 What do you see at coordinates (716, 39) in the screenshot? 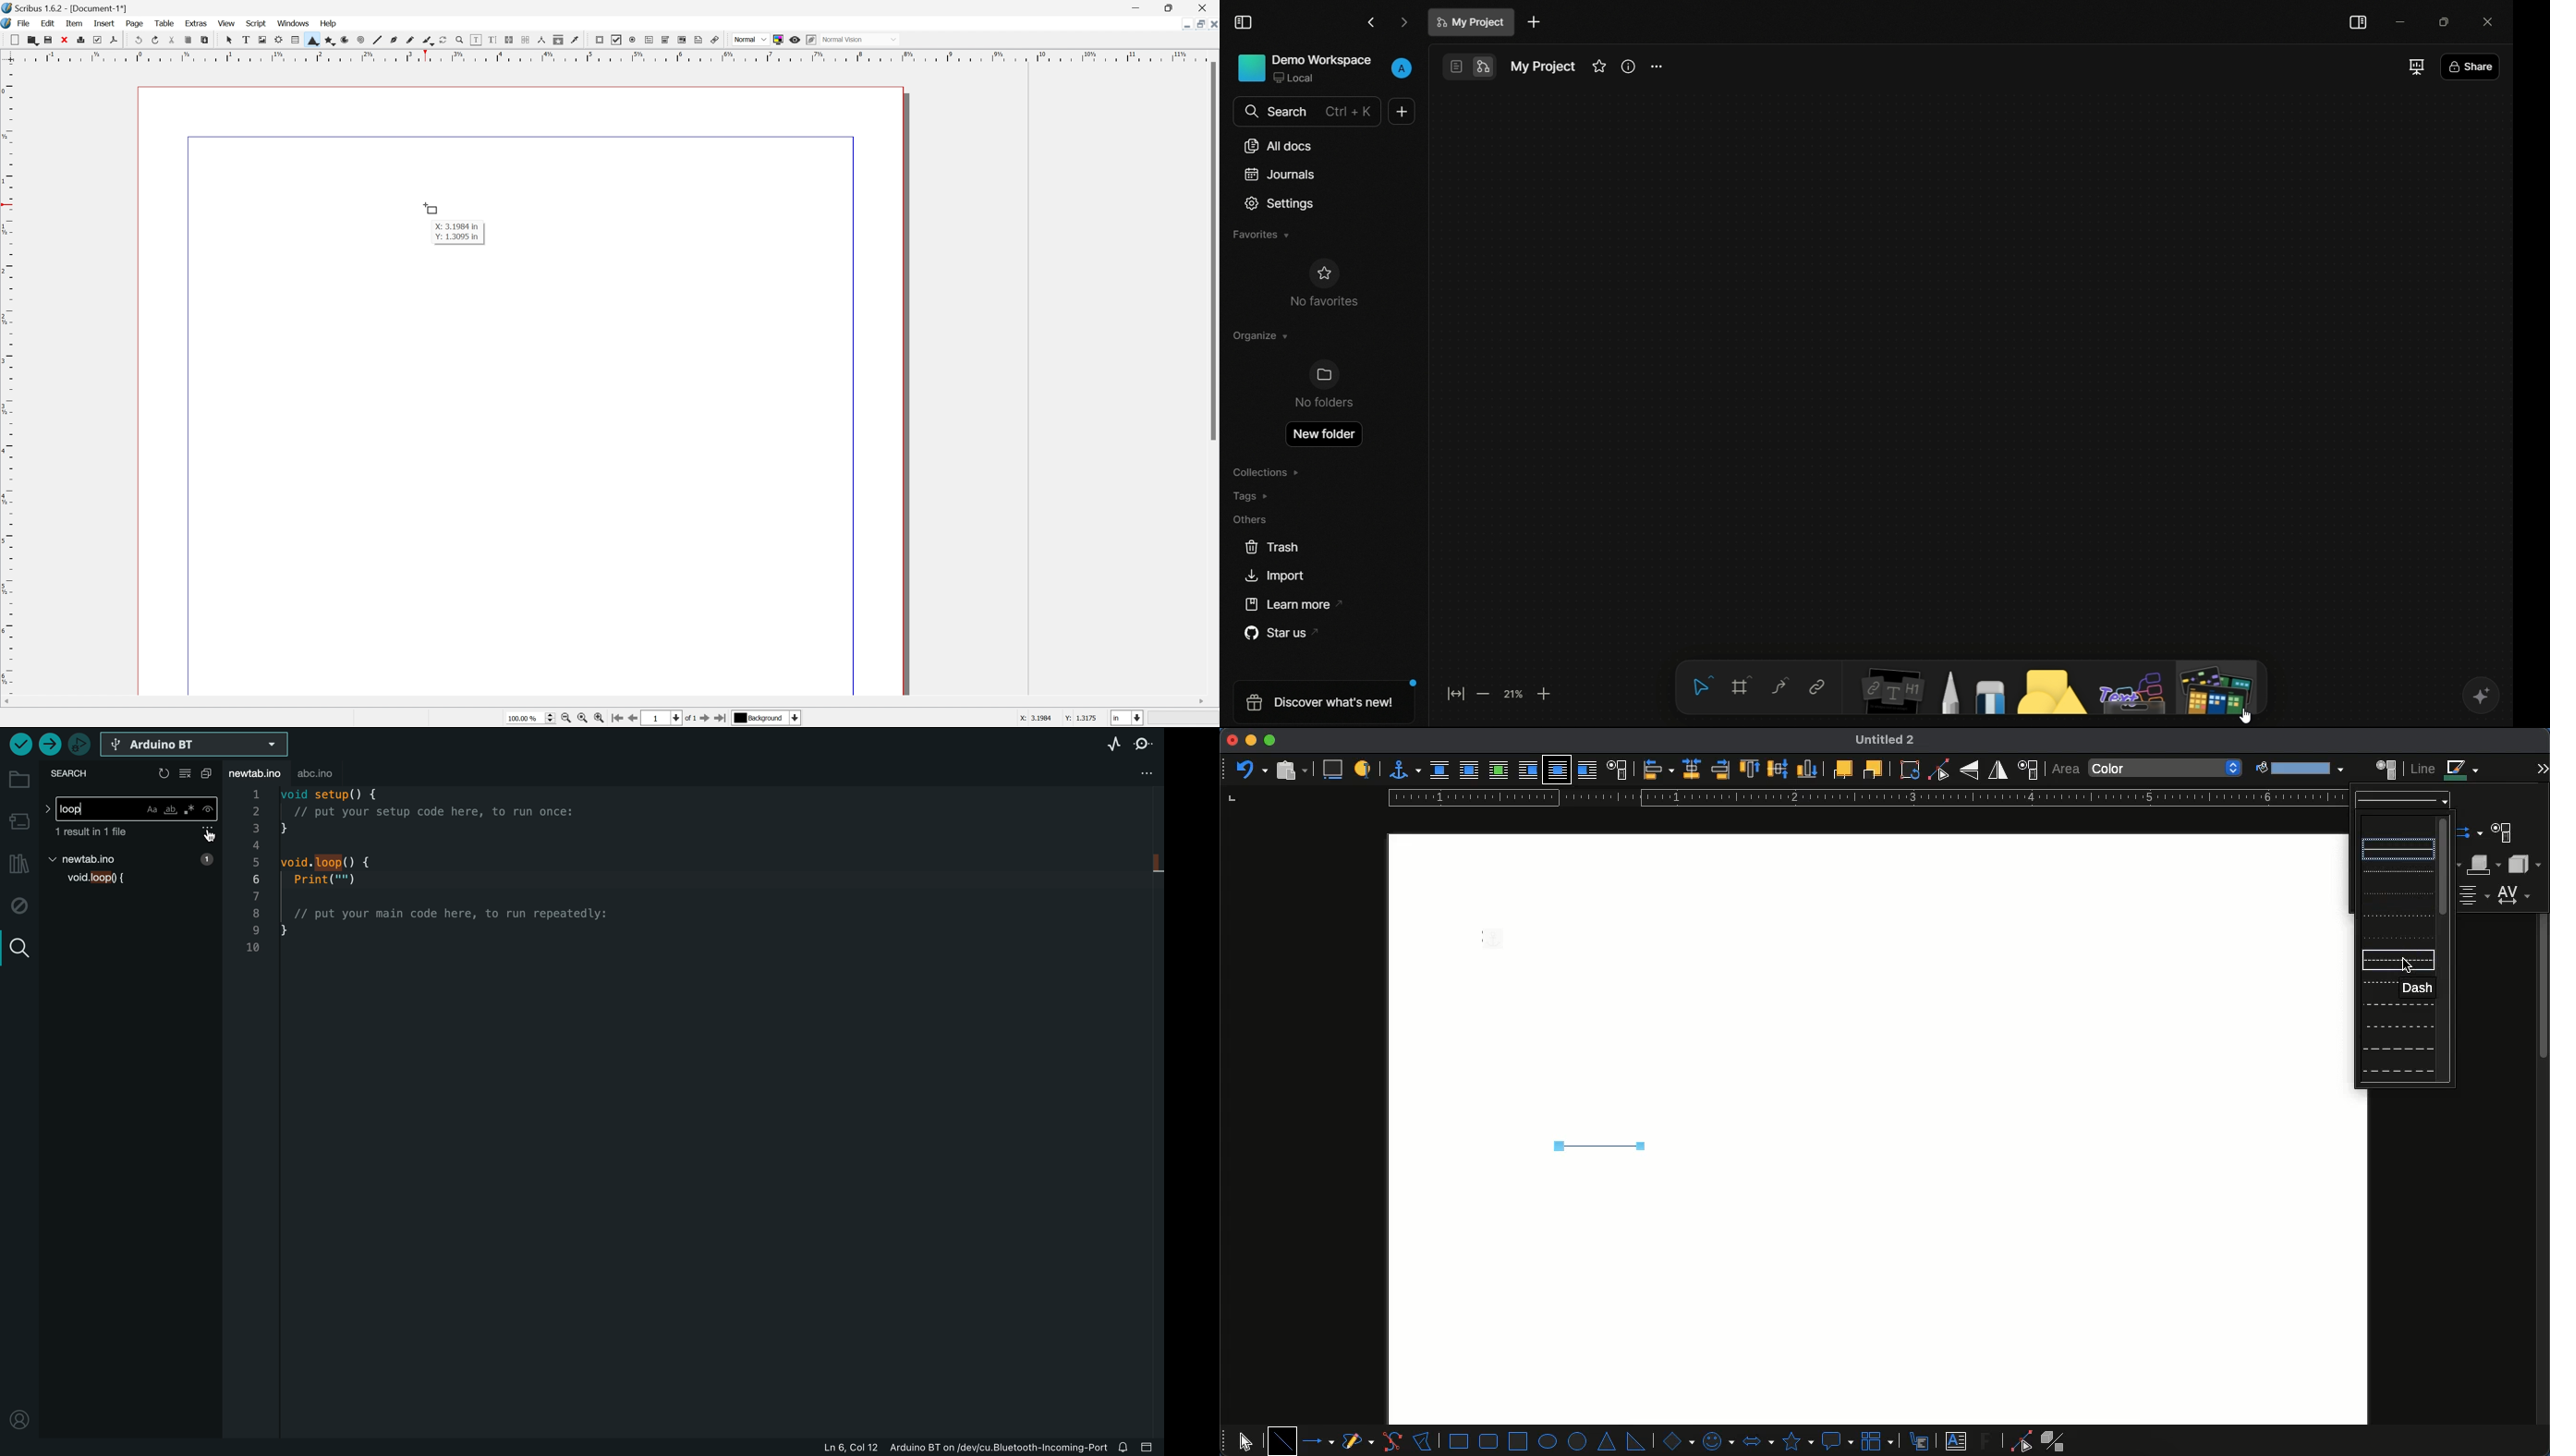
I see `Link annotation` at bounding box center [716, 39].